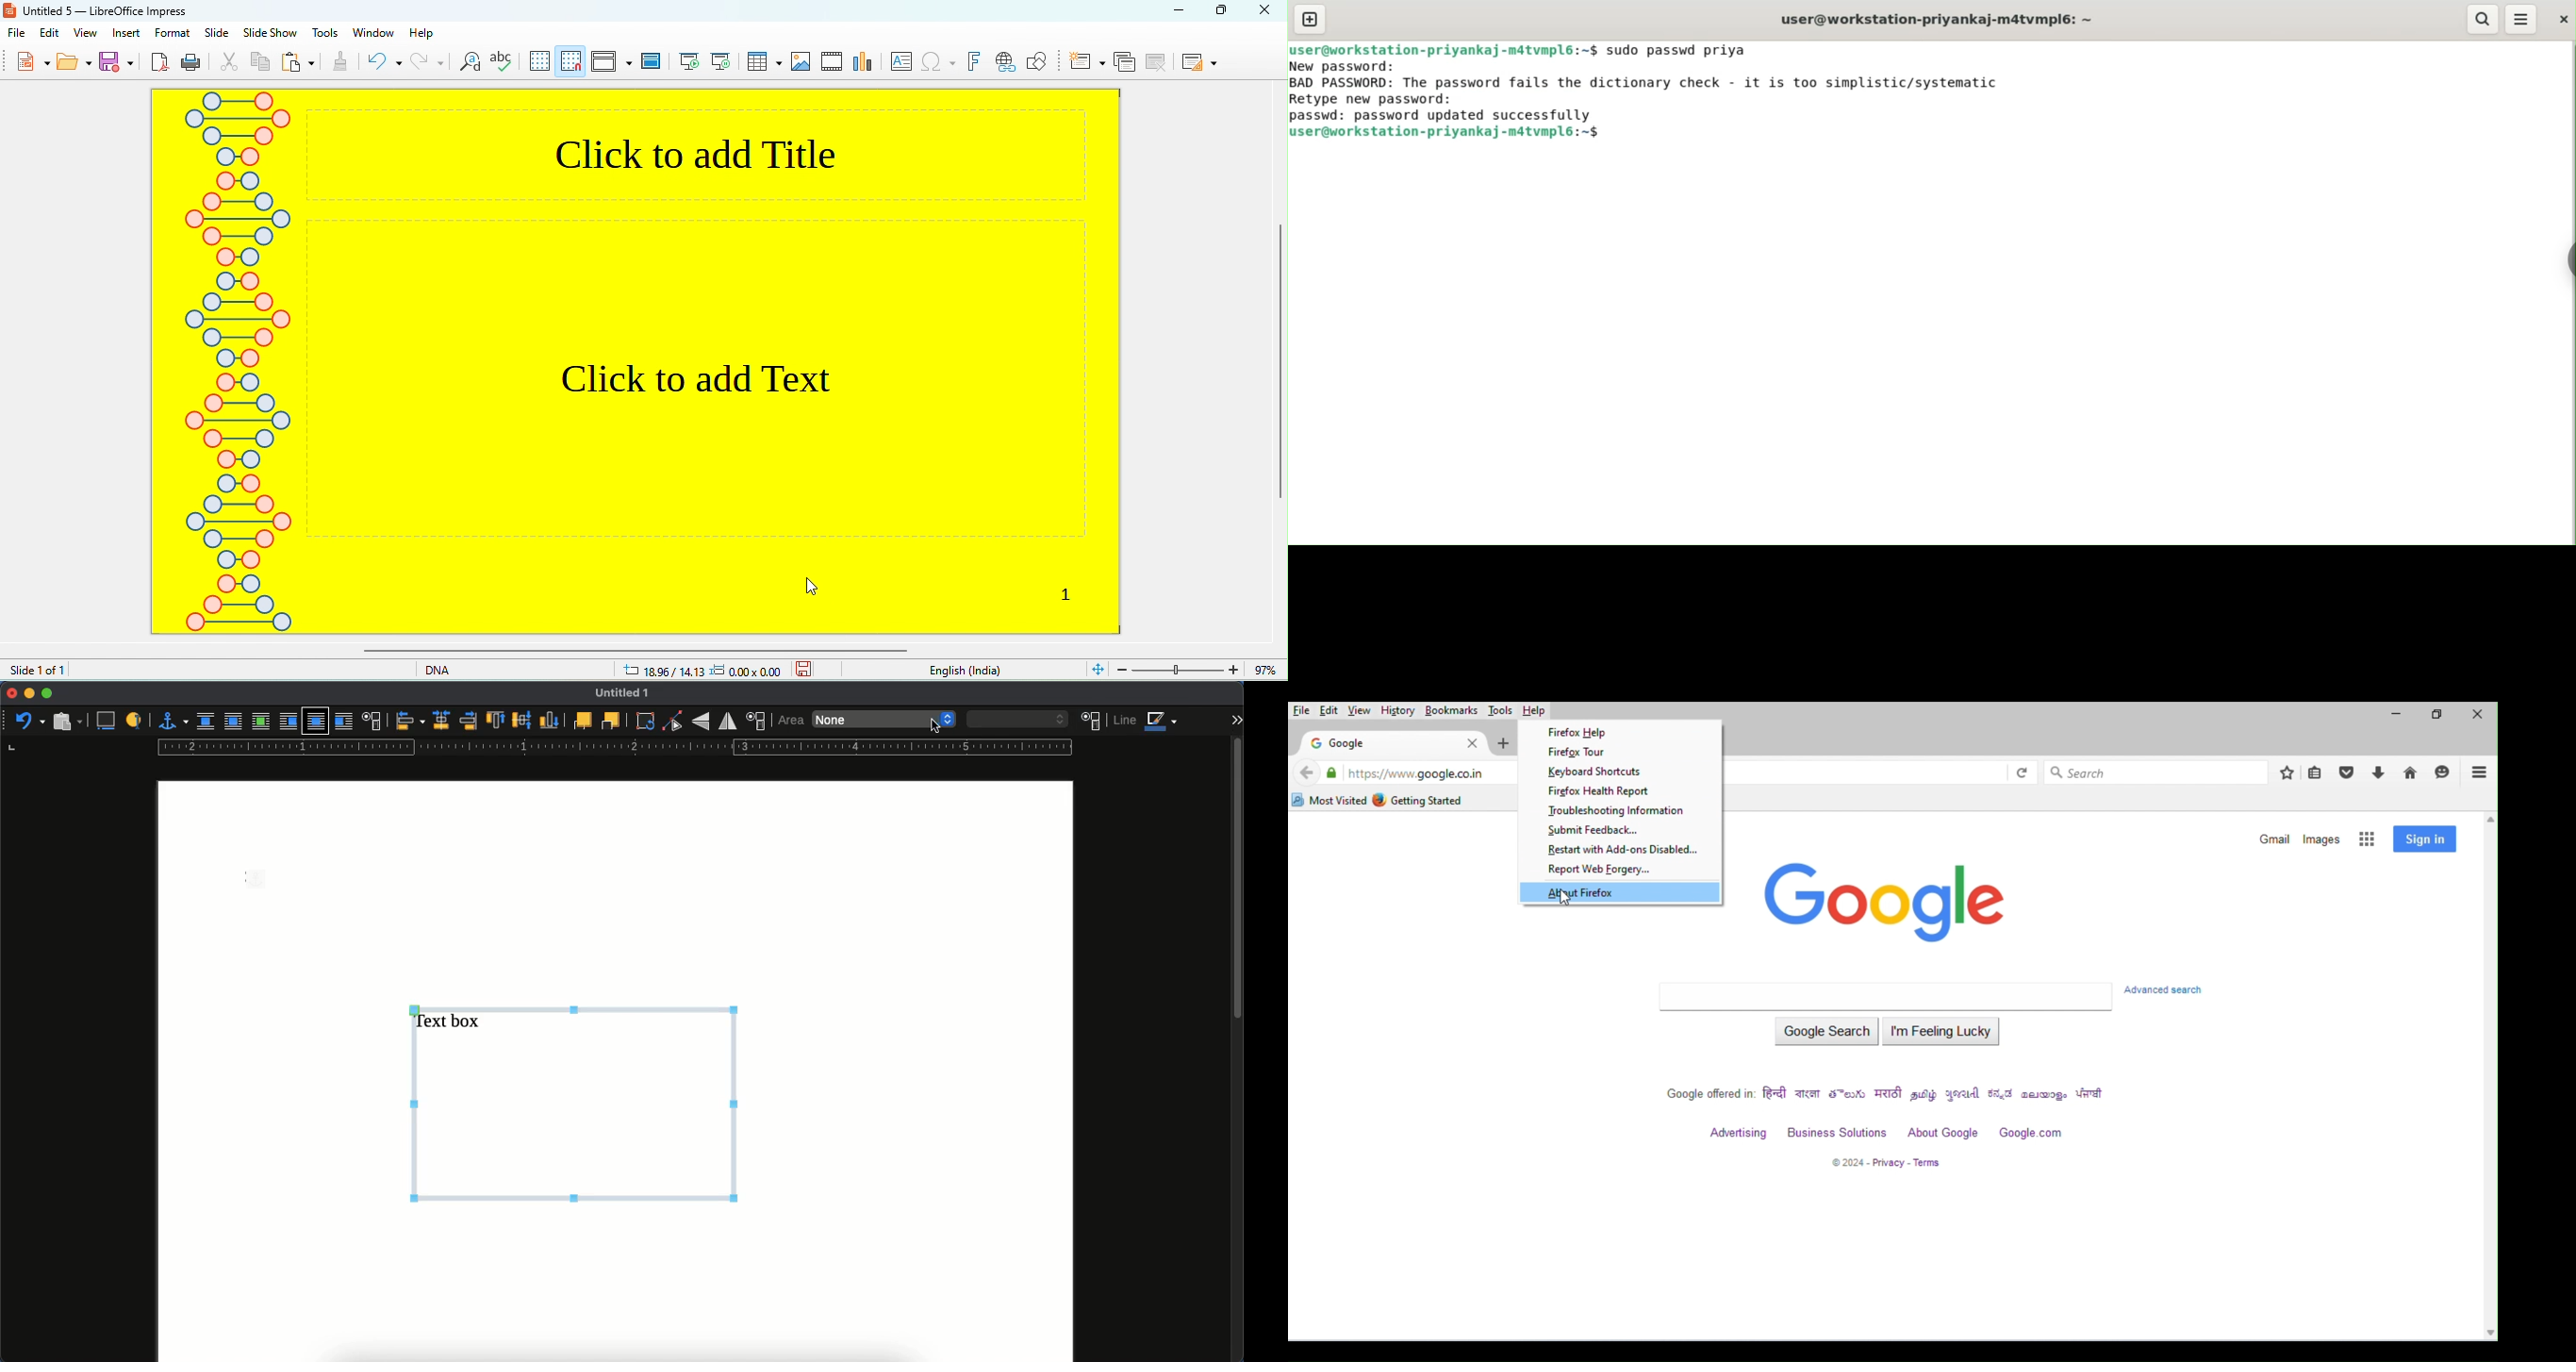 The width and height of the screenshot is (2576, 1372). I want to click on chart, so click(801, 62).